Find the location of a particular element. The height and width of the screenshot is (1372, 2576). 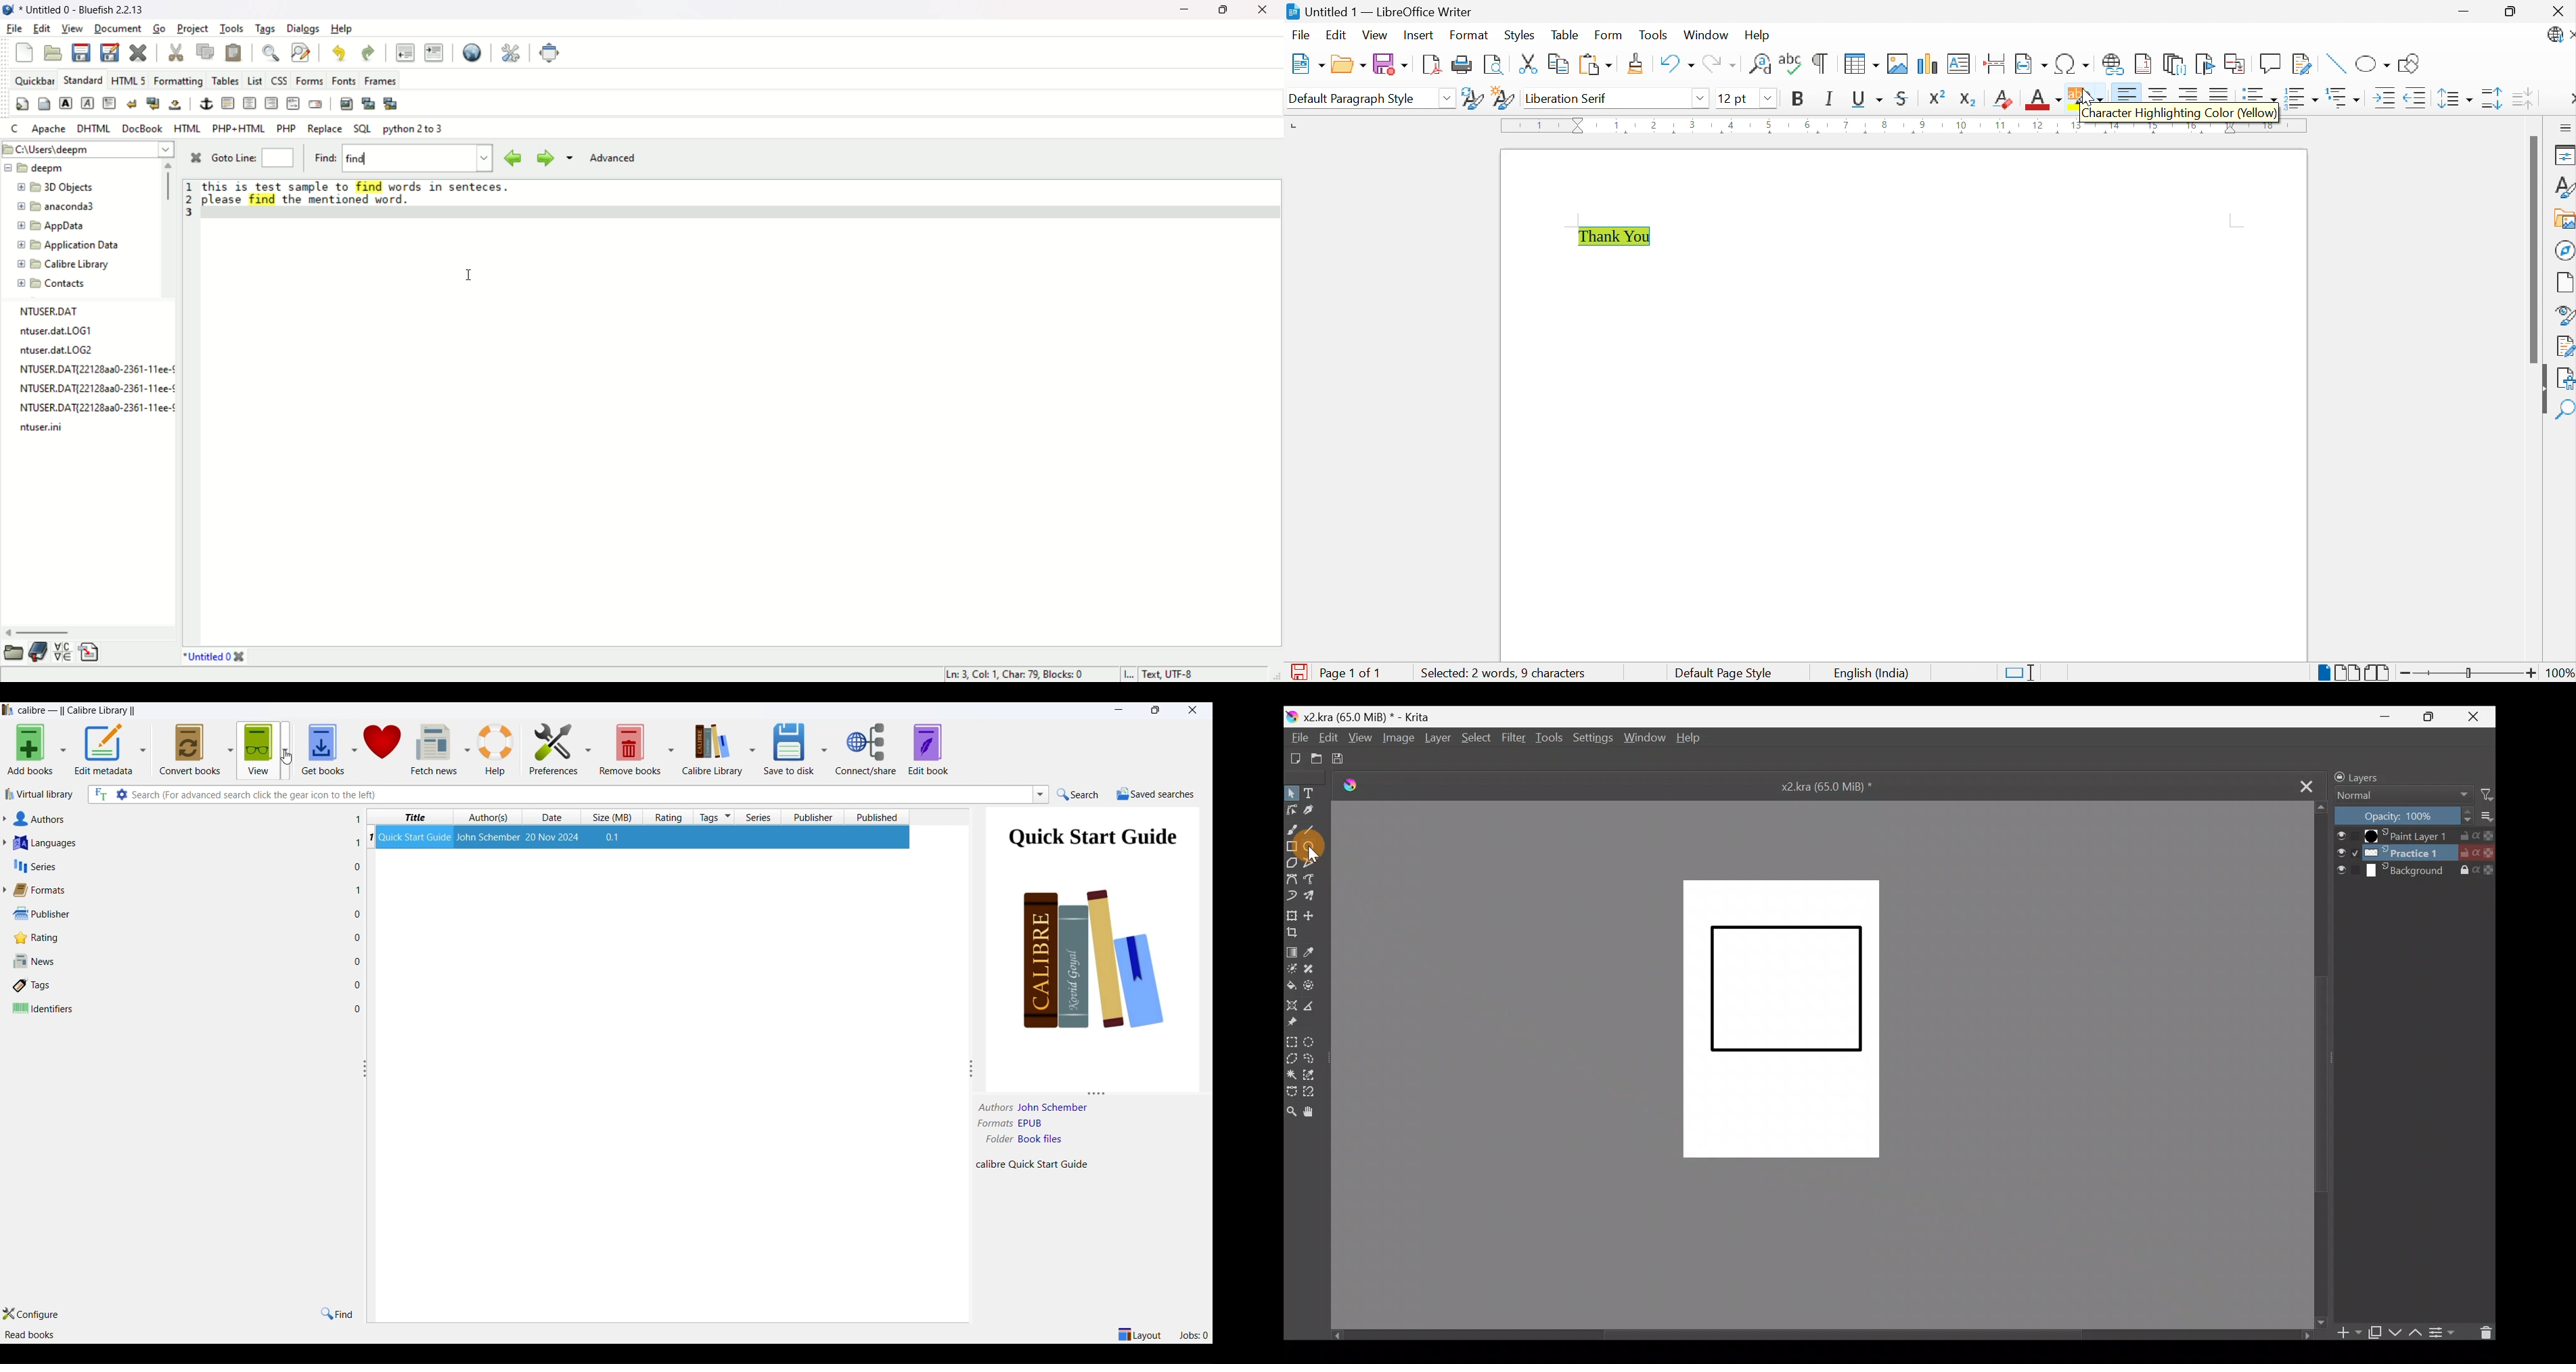

quickstart is located at coordinates (24, 103).